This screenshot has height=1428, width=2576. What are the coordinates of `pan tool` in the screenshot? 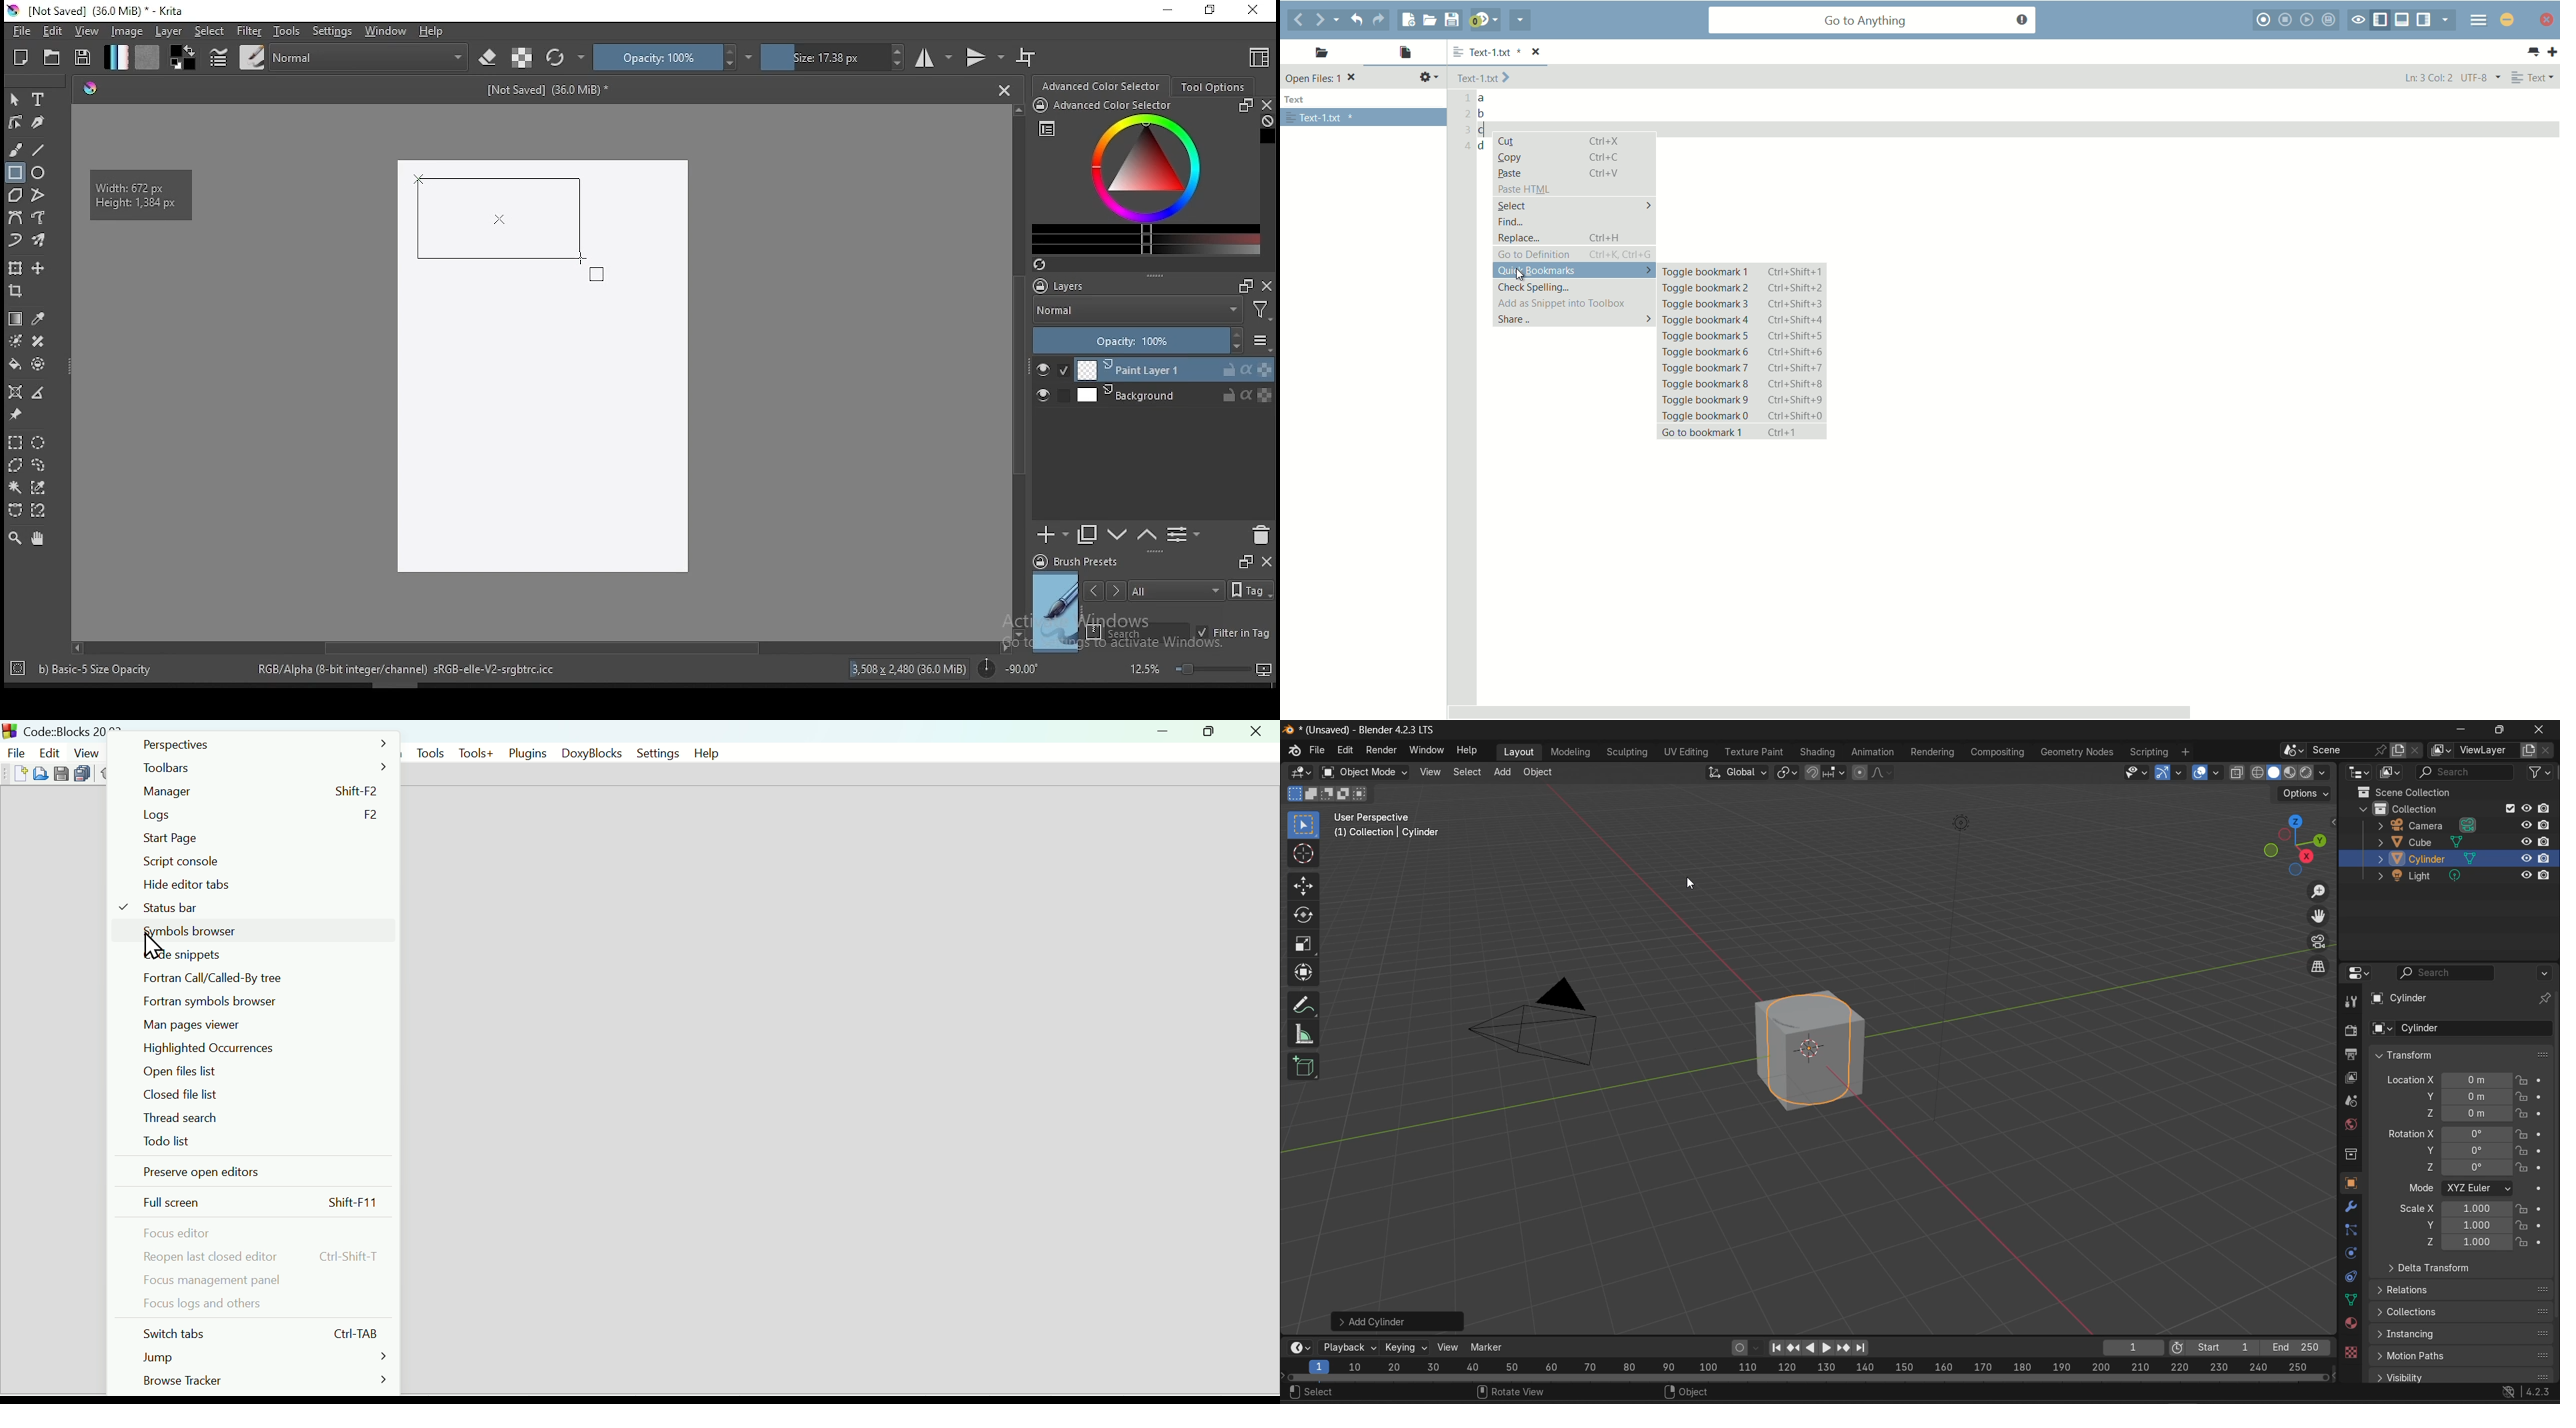 It's located at (36, 539).